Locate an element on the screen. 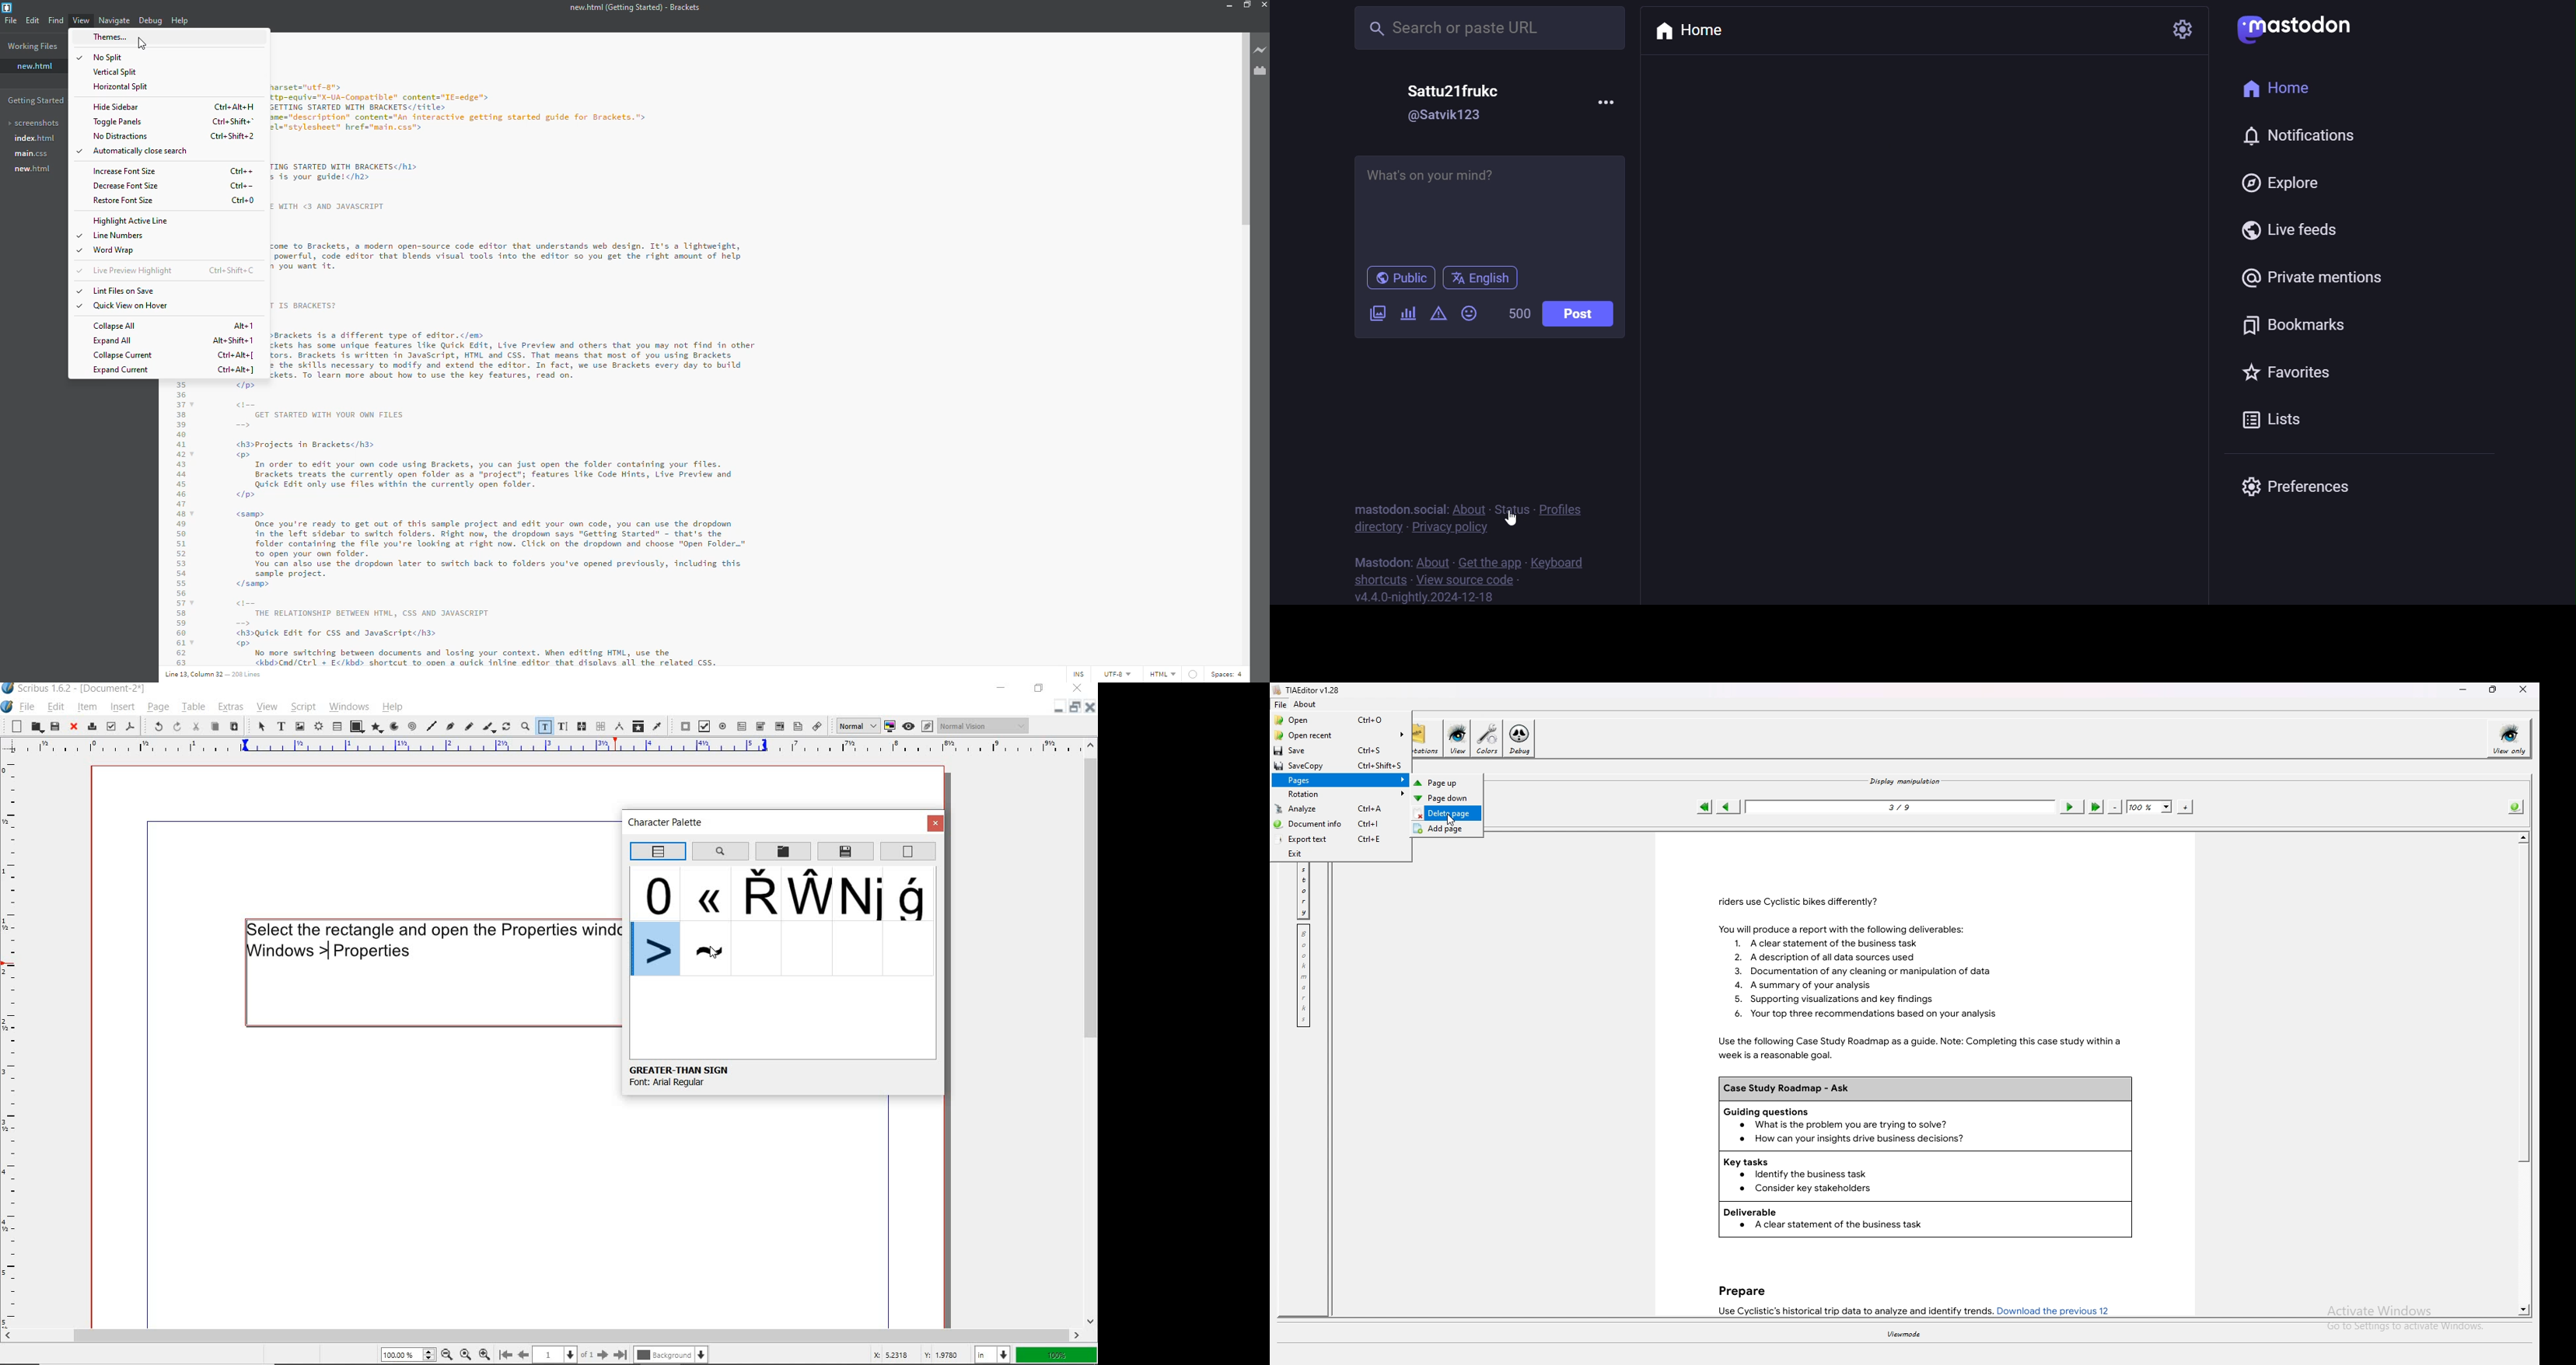 The width and height of the screenshot is (2576, 1372). shortcut is located at coordinates (245, 200).